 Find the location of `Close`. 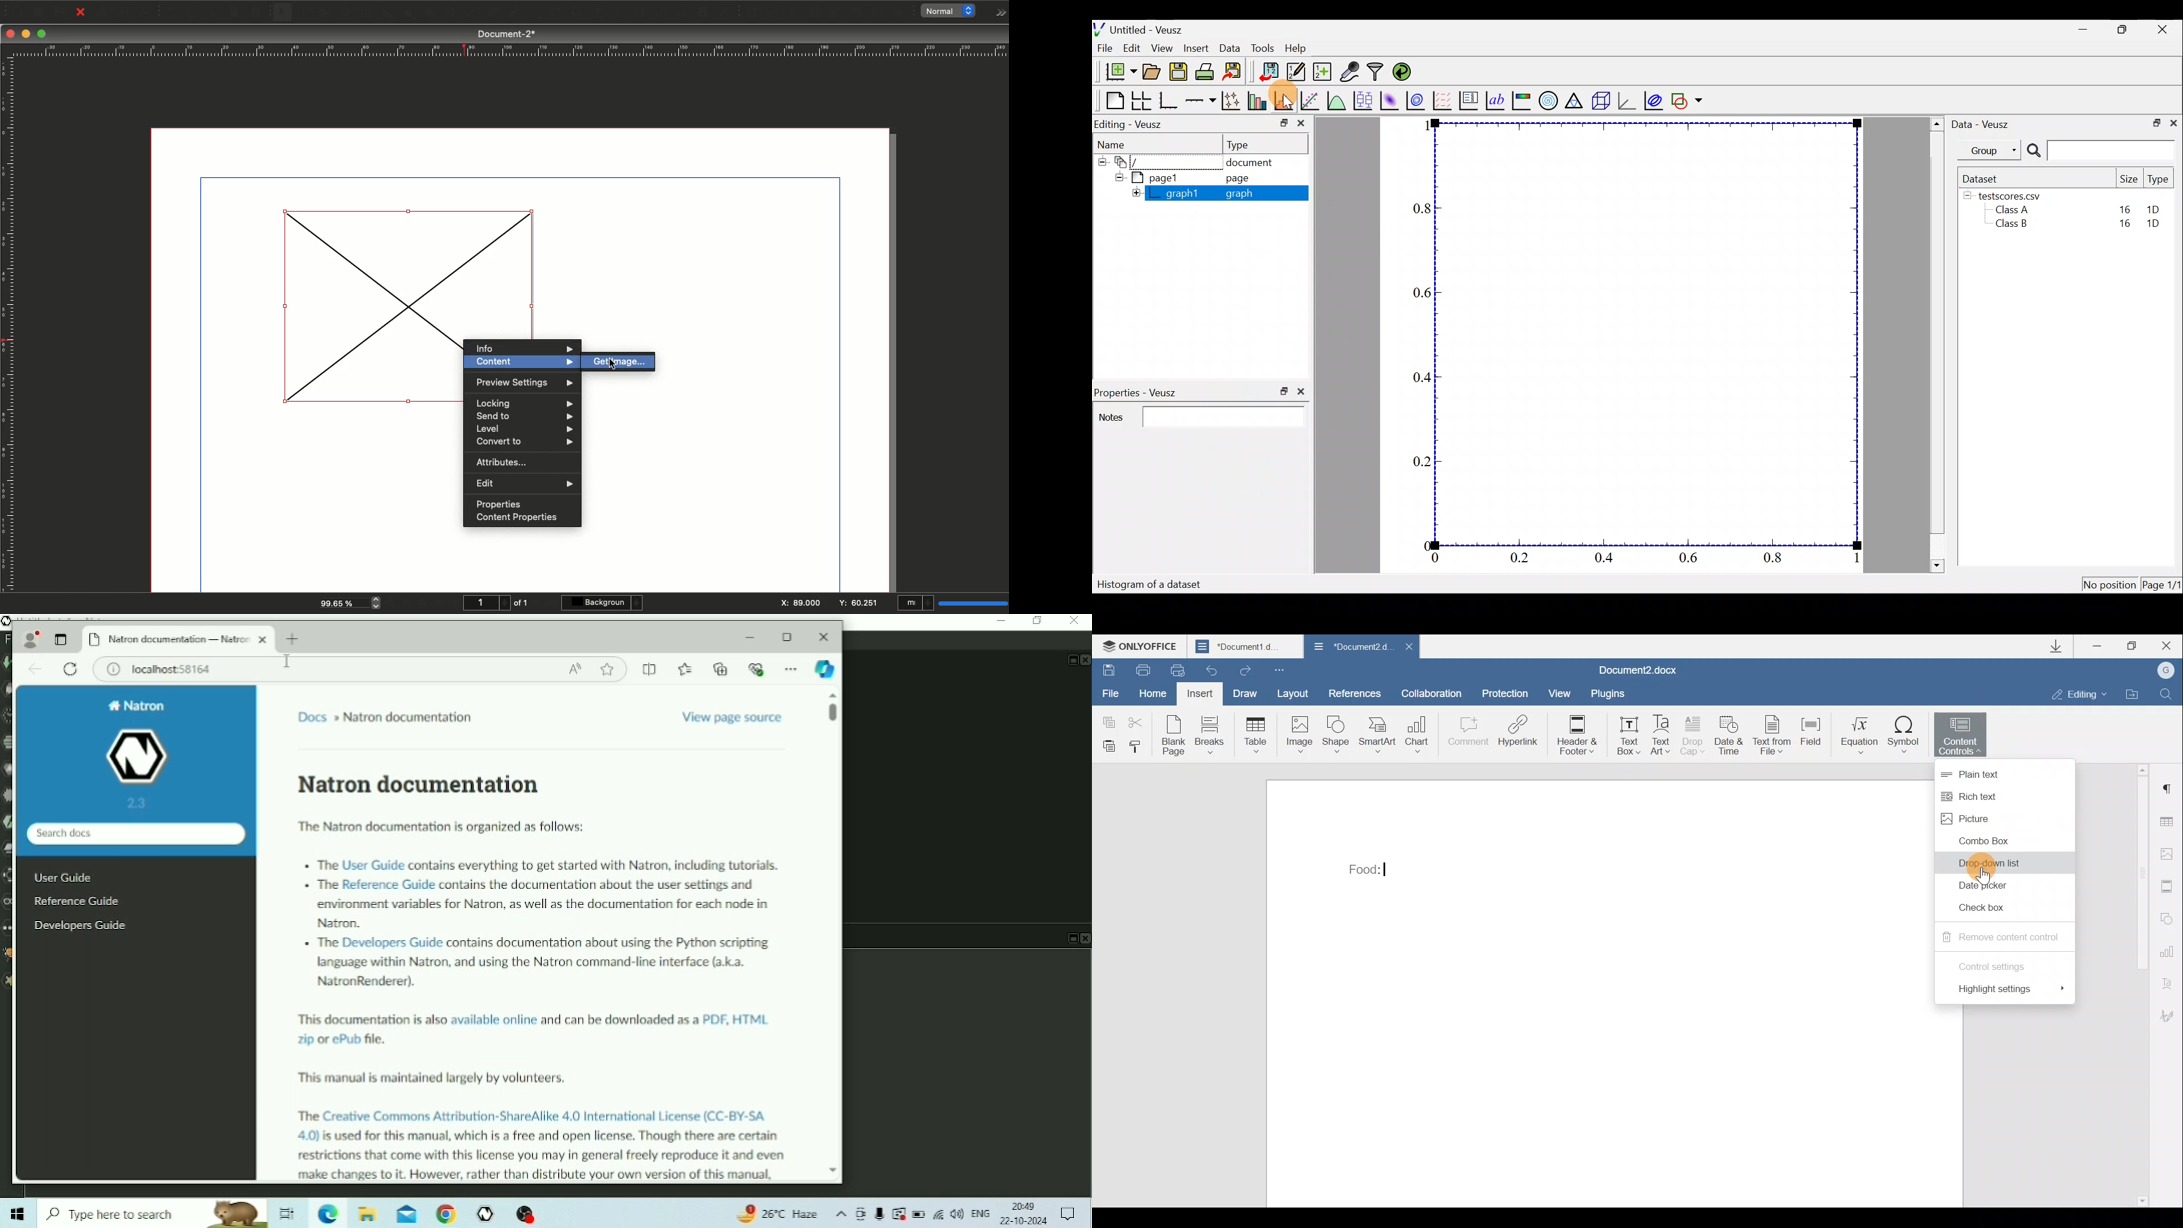

Close is located at coordinates (2166, 28).